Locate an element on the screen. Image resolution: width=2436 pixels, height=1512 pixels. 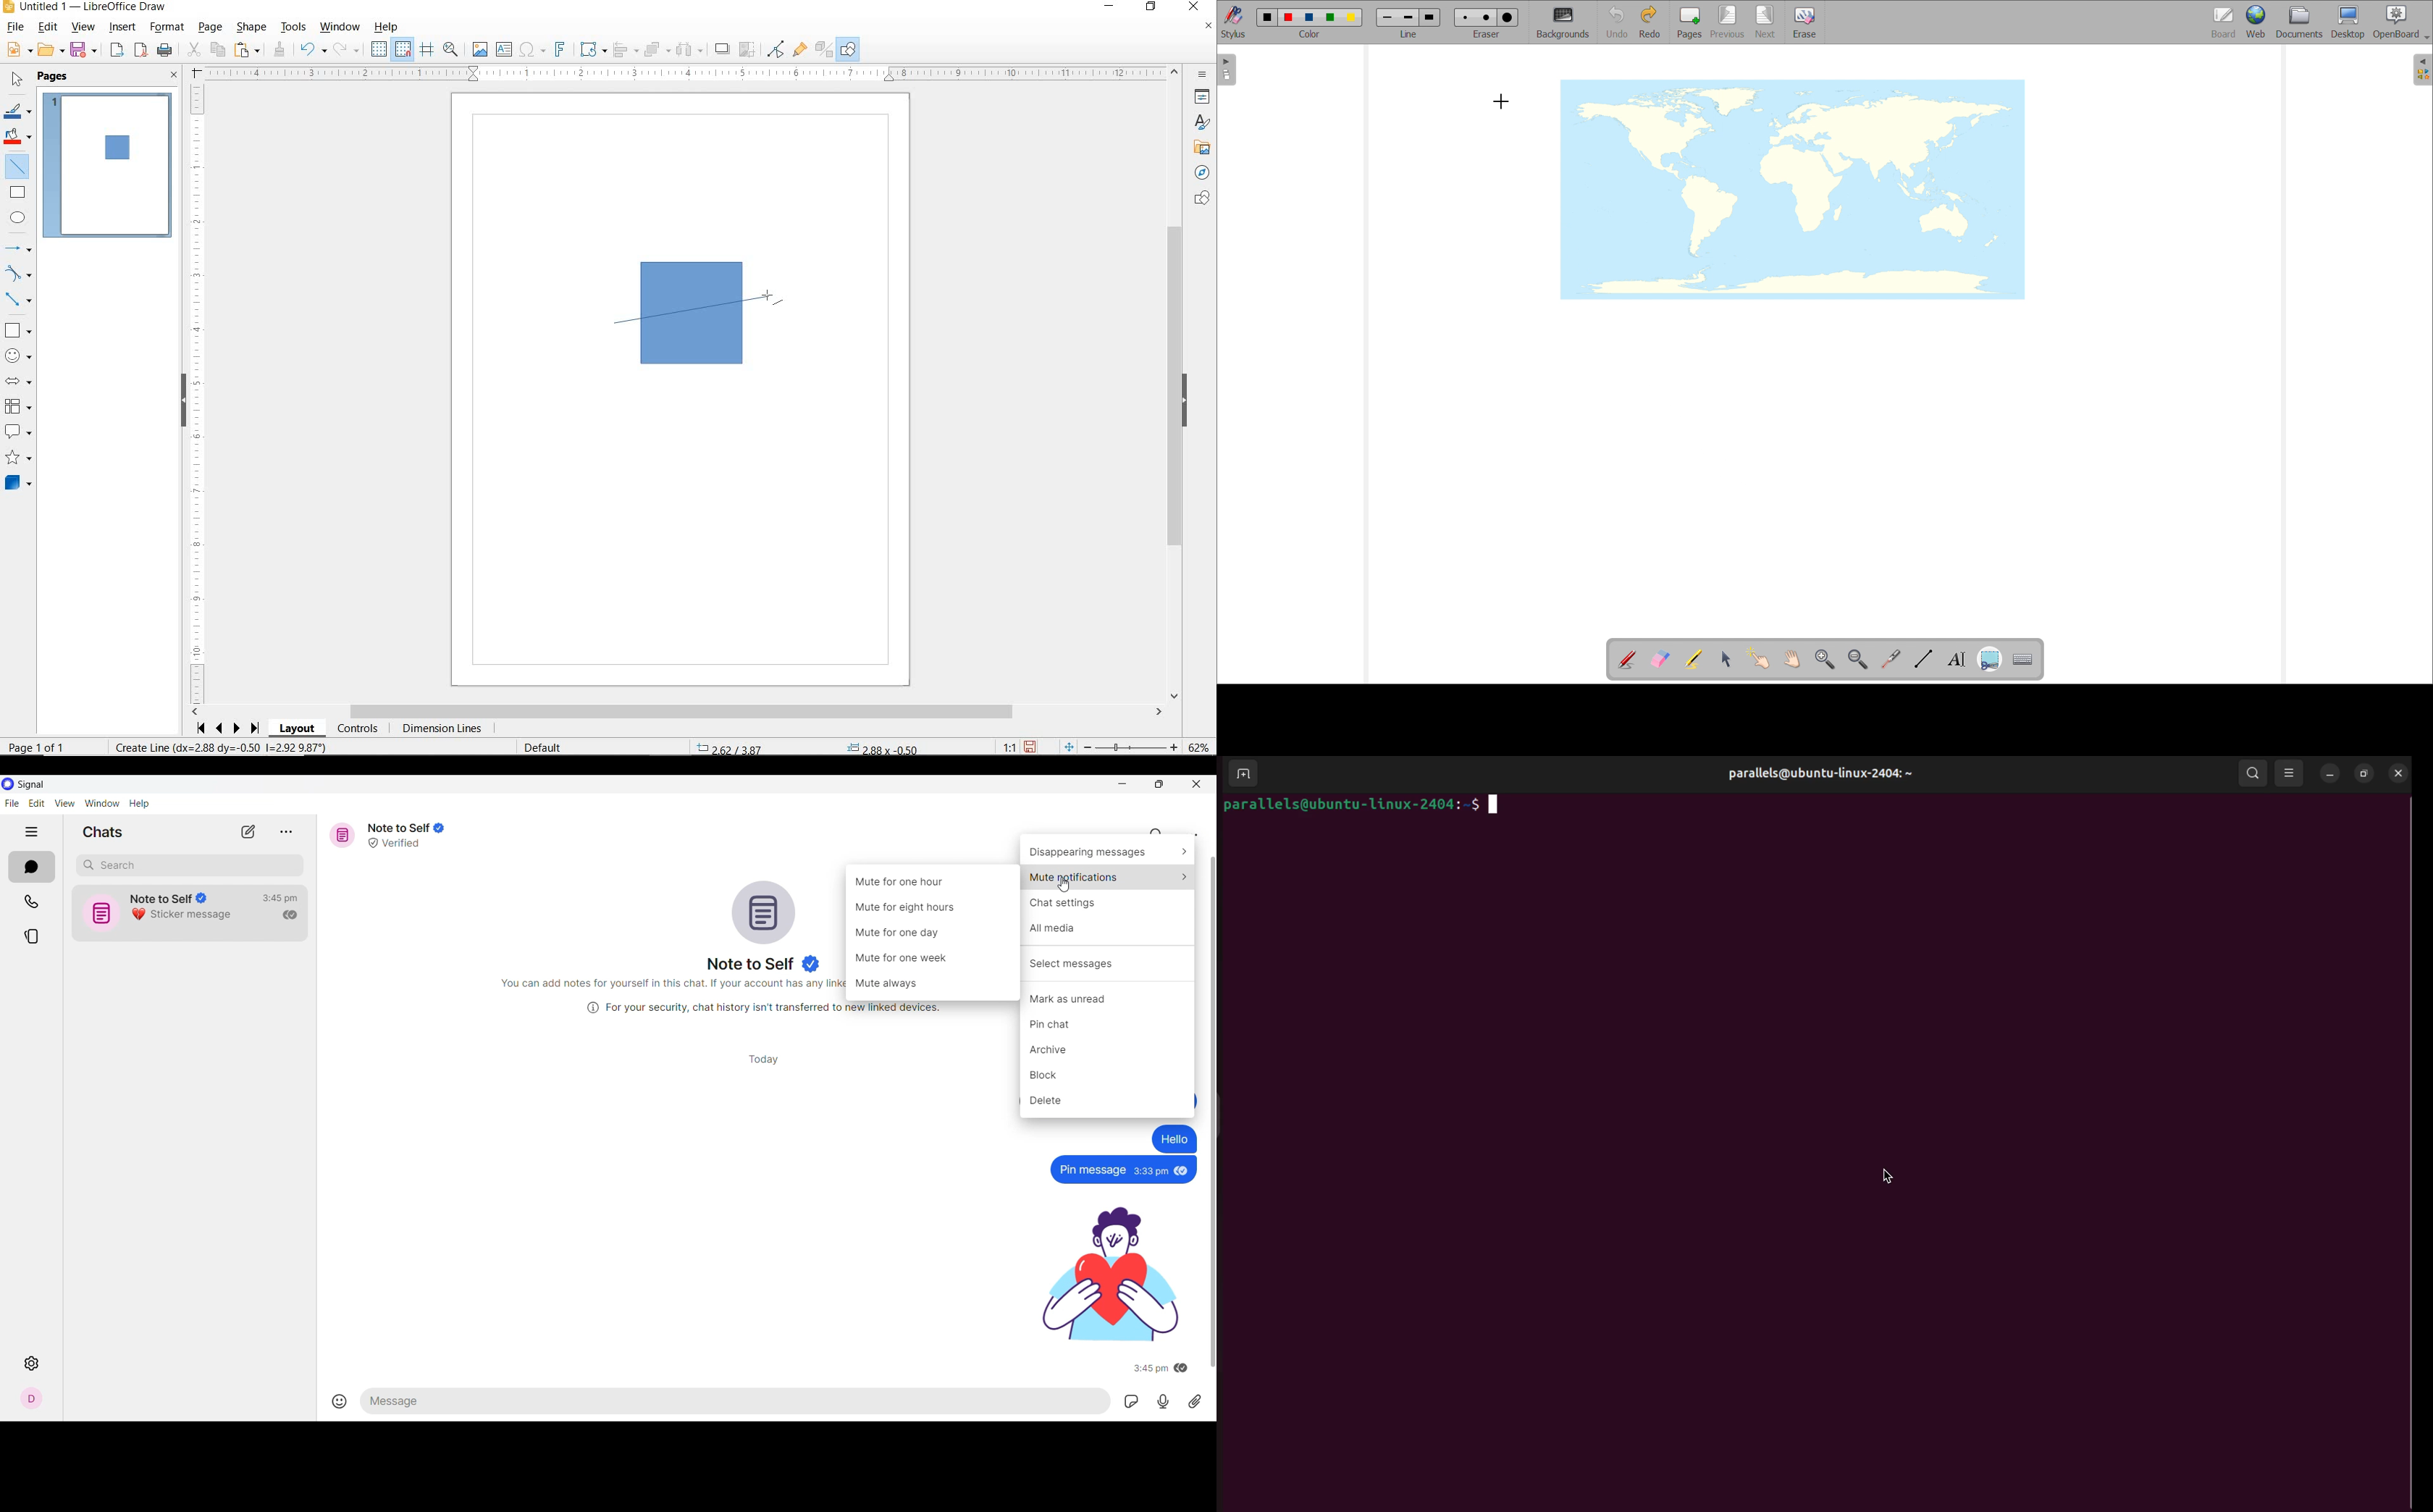
zoom in is located at coordinates (1825, 660).